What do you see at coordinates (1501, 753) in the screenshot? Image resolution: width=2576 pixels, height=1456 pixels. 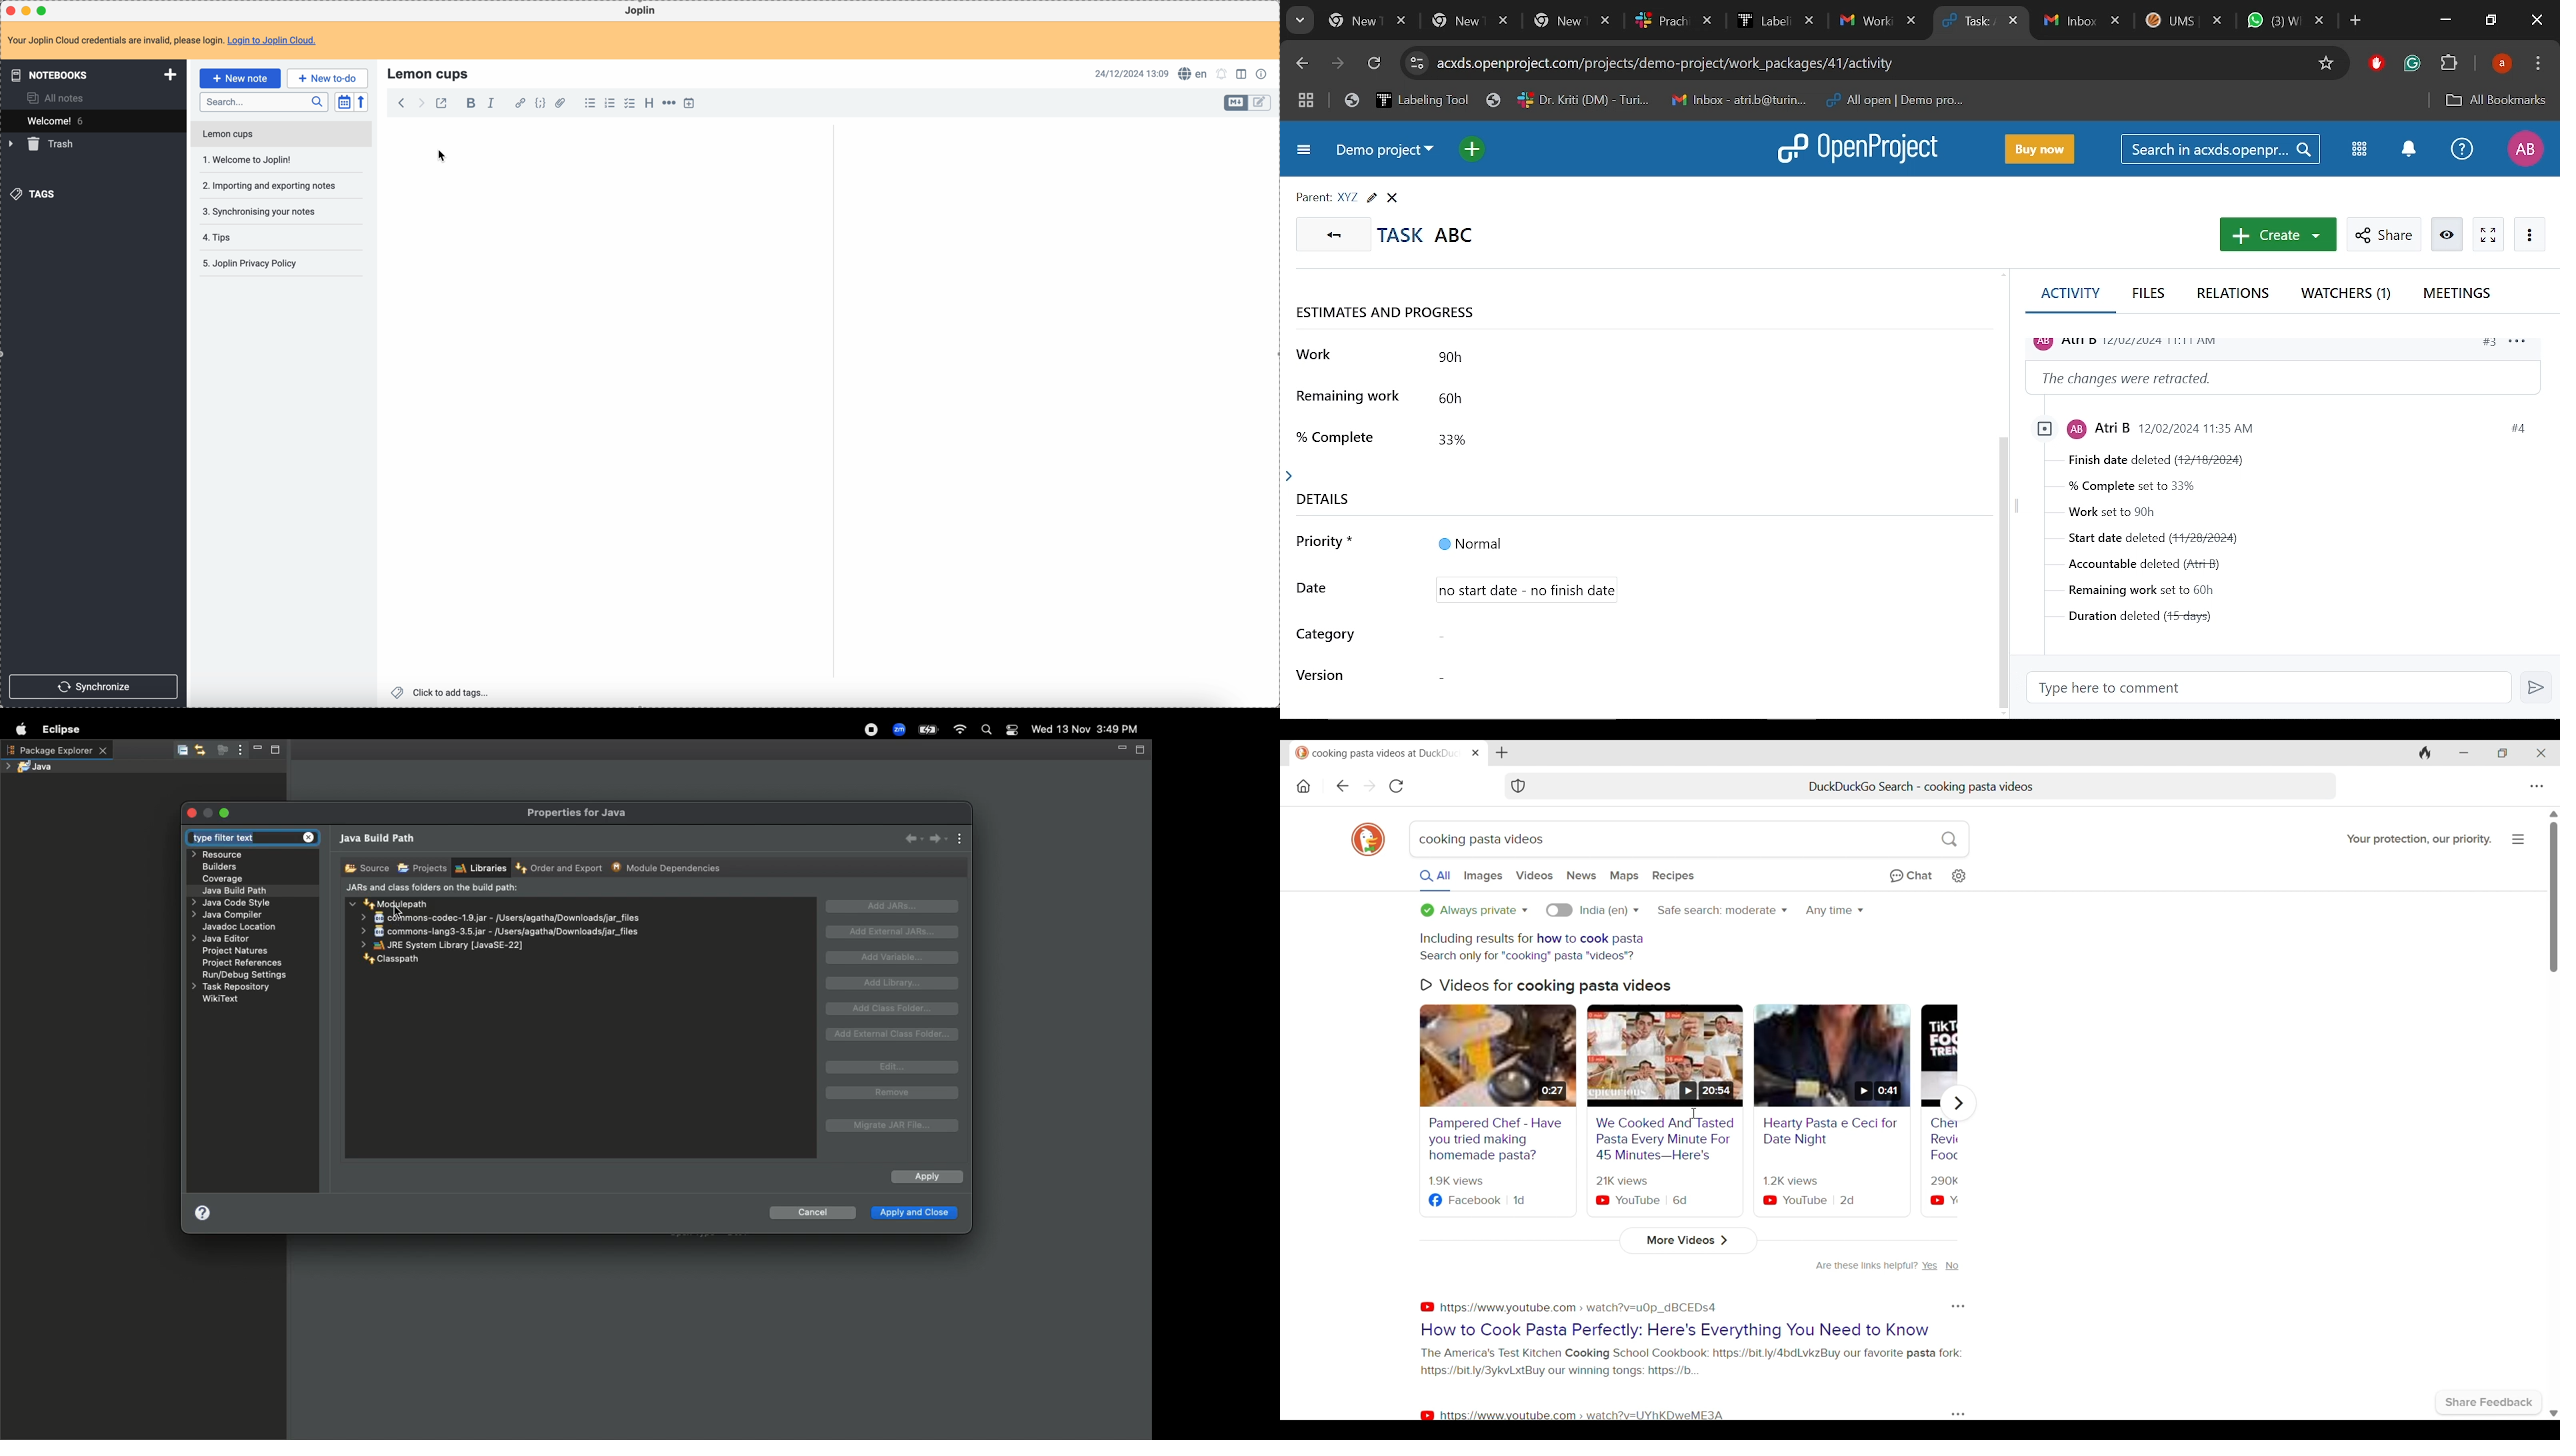 I see `Add new tab` at bounding box center [1501, 753].